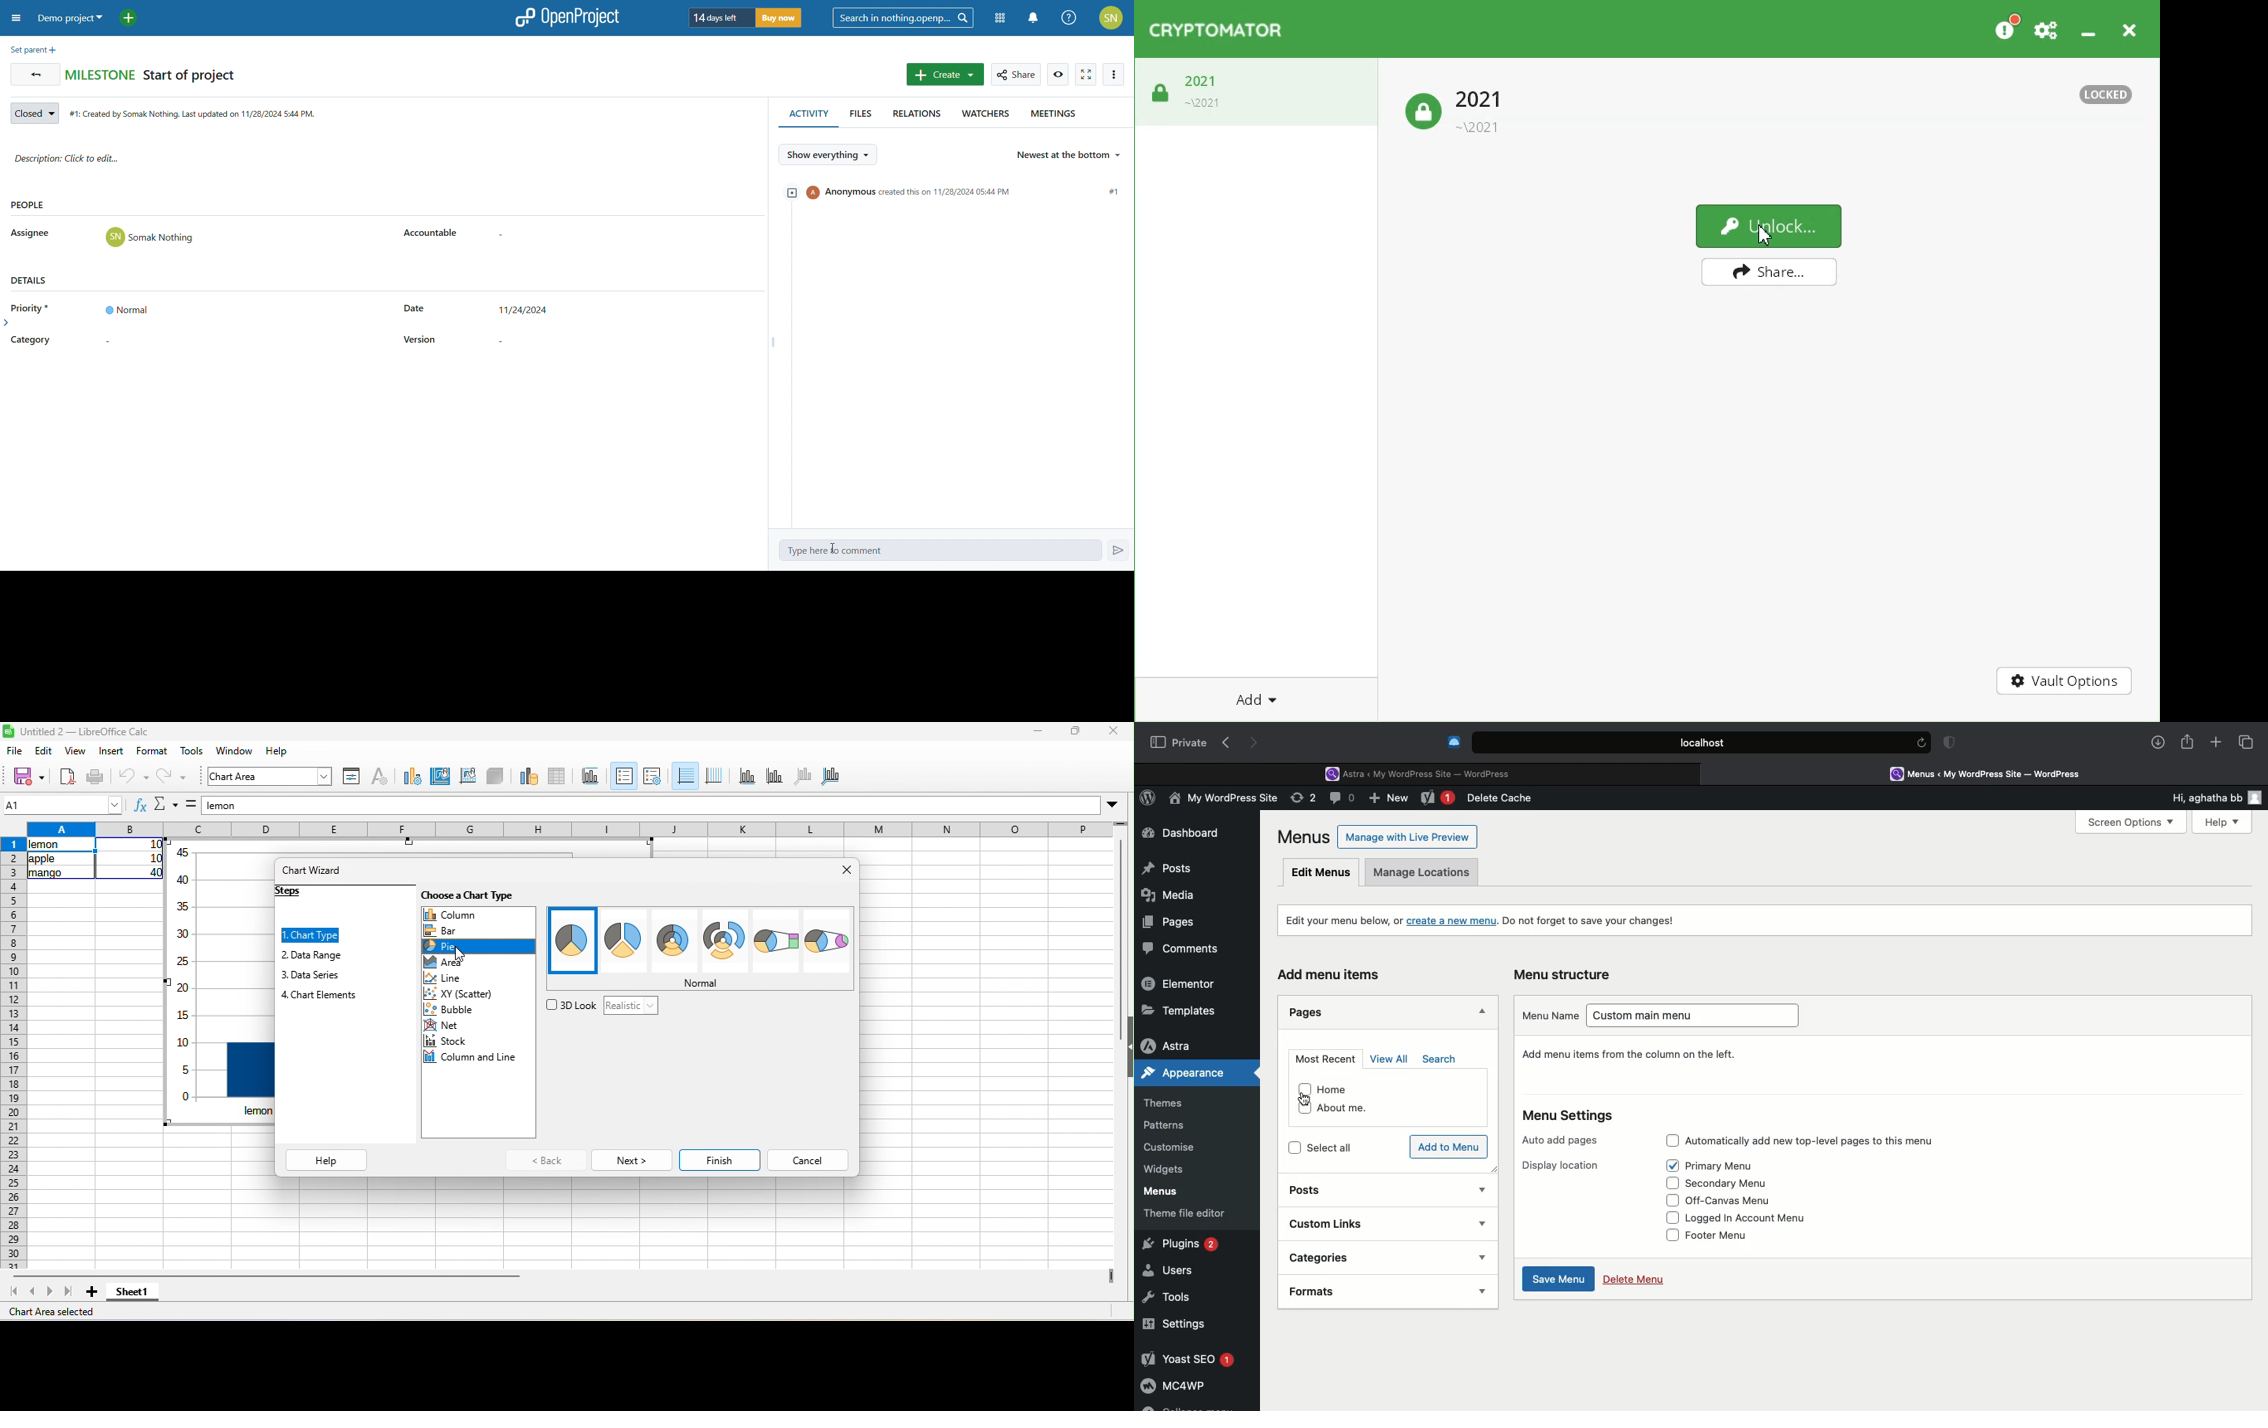 The image size is (2268, 1428). What do you see at coordinates (1322, 872) in the screenshot?
I see `Edit menus` at bounding box center [1322, 872].